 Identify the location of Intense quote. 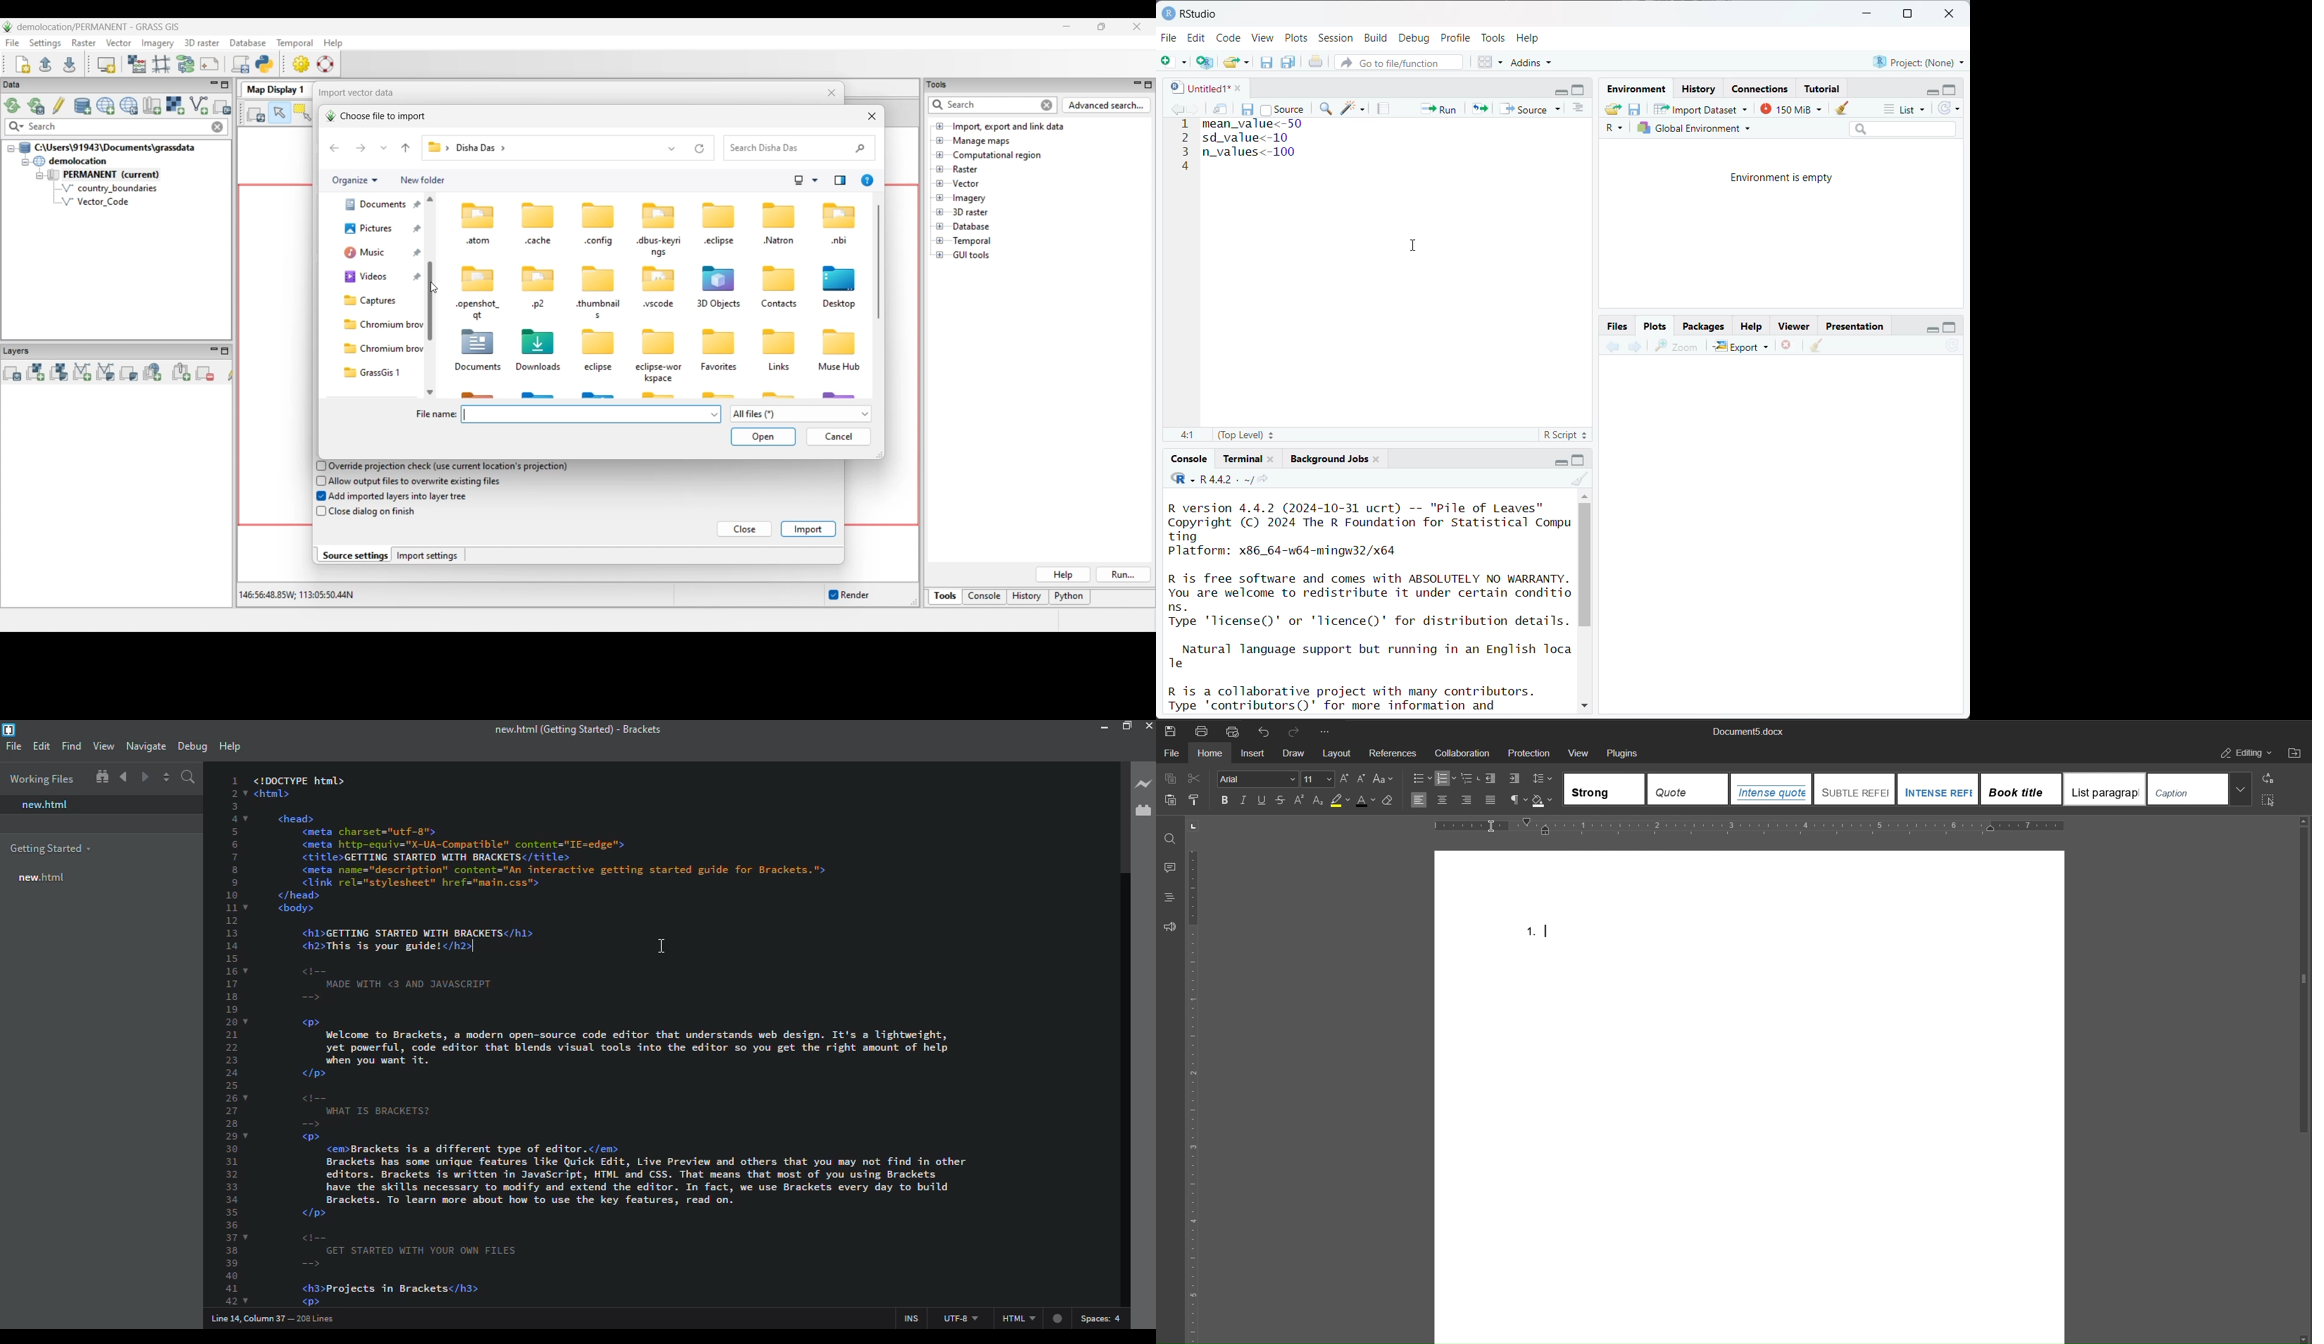
(1772, 789).